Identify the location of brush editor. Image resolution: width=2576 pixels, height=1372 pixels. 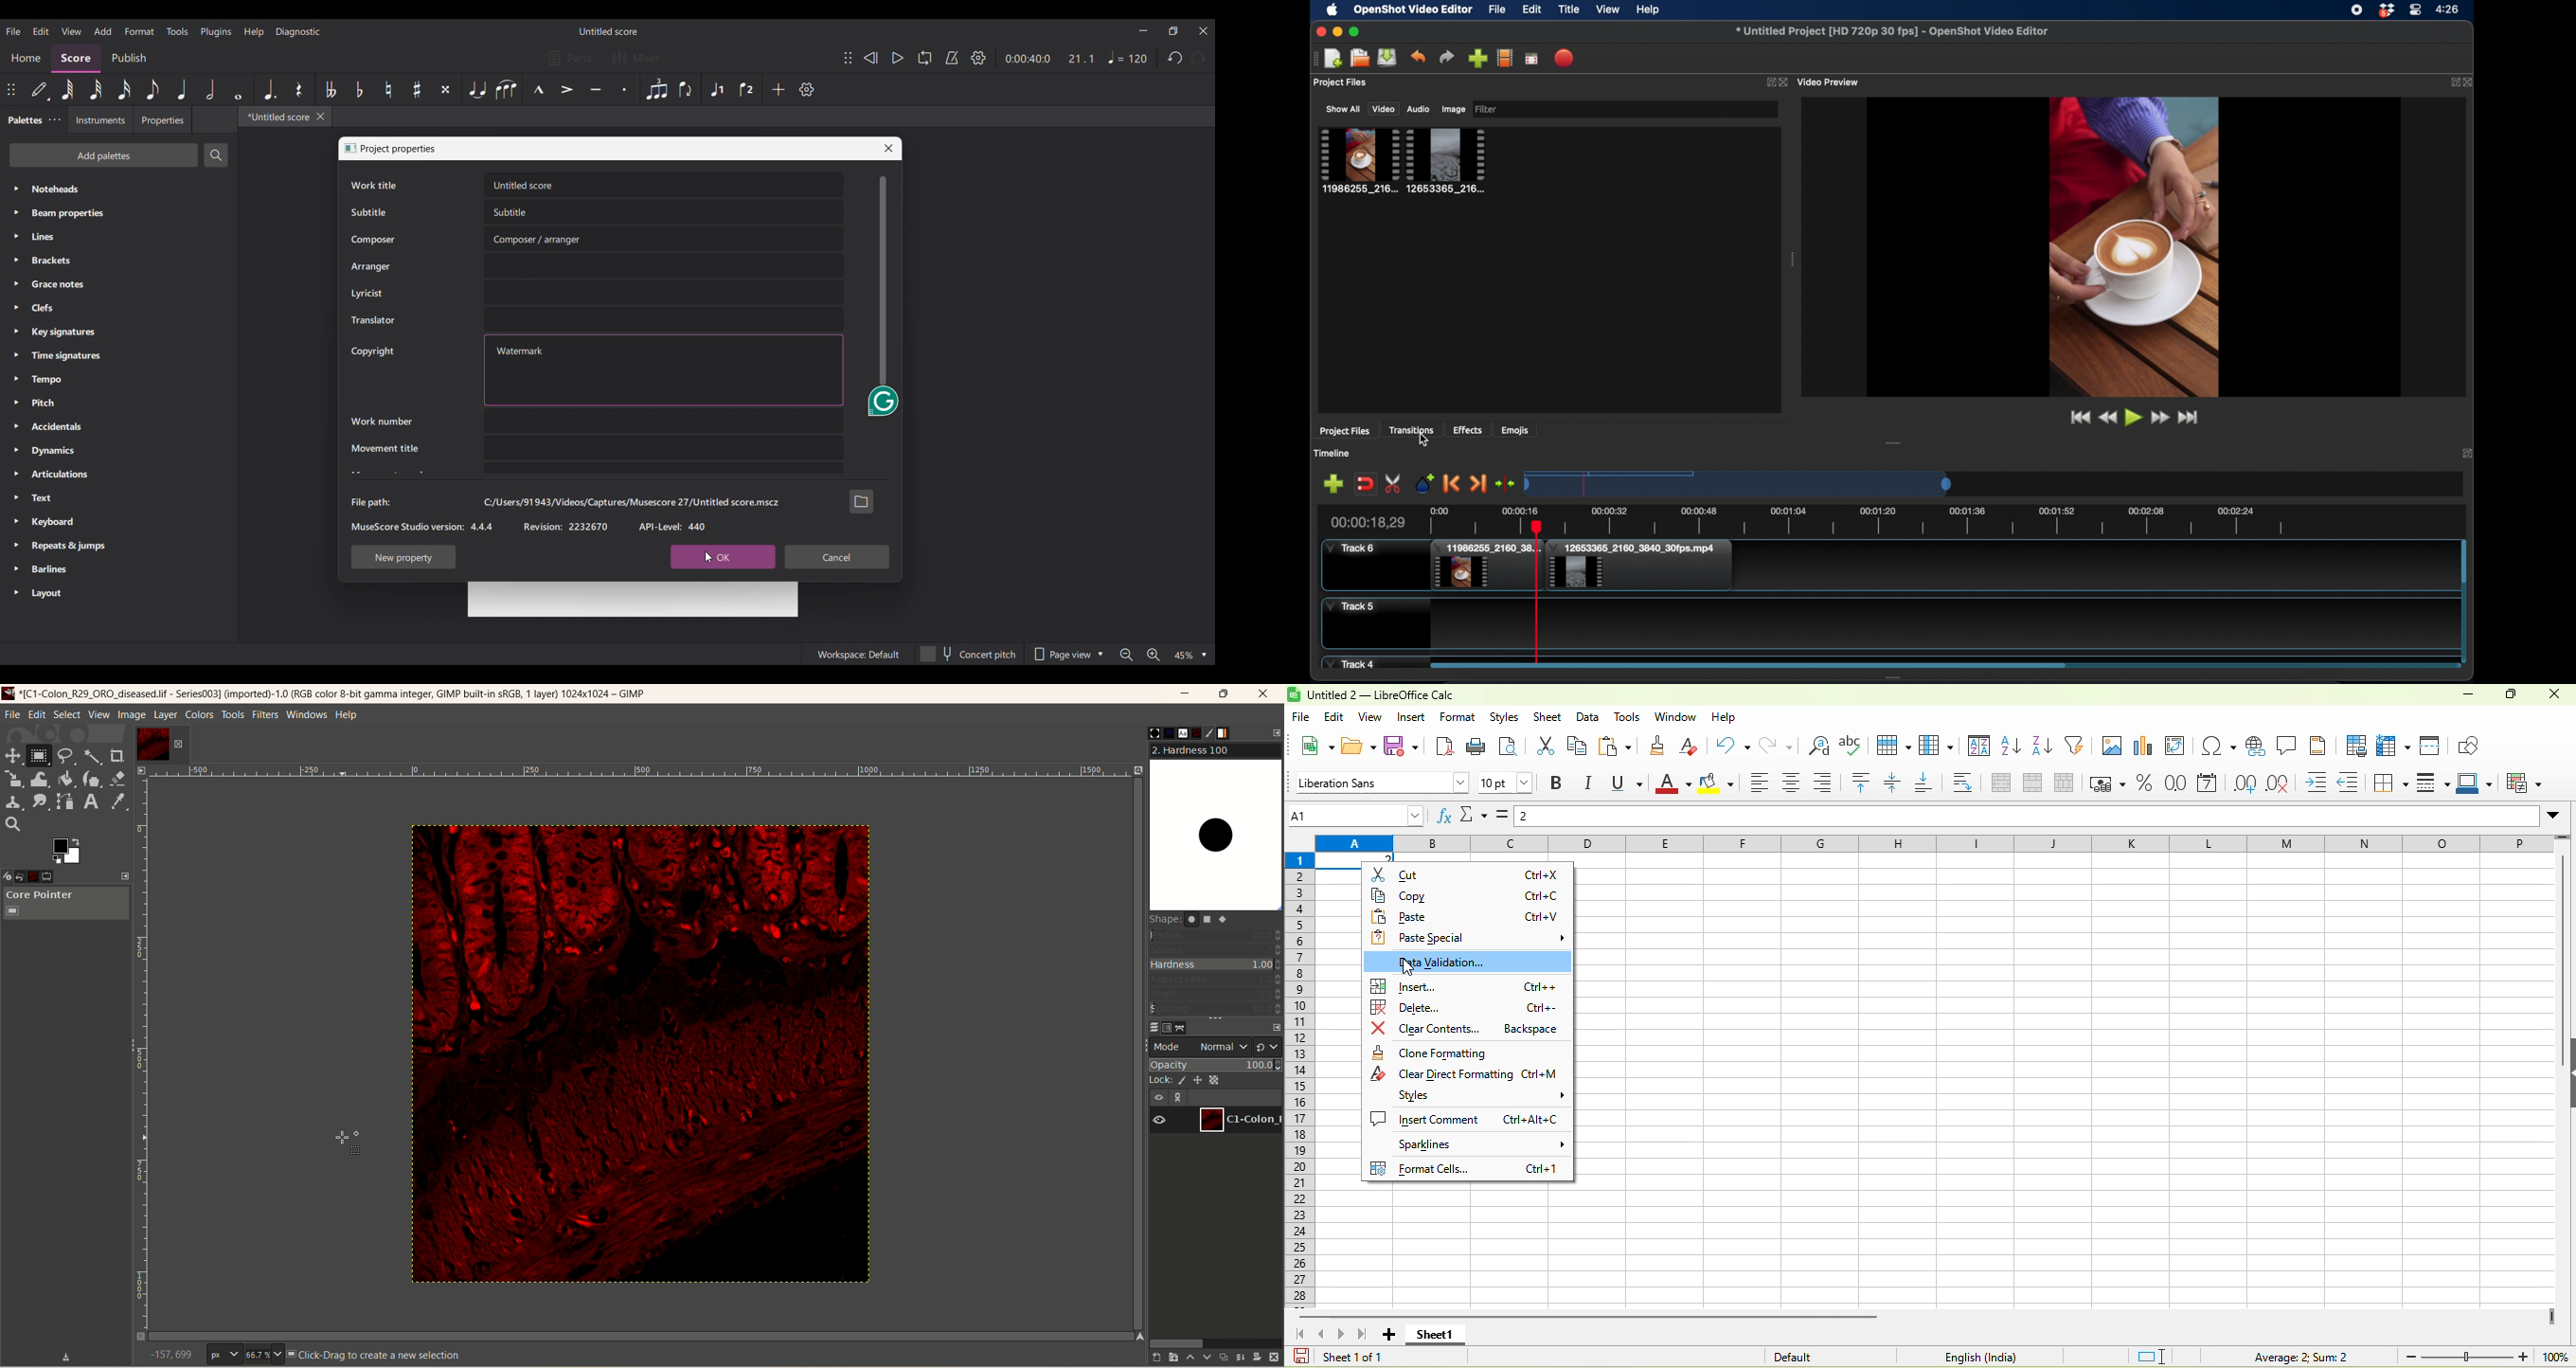
(1212, 733).